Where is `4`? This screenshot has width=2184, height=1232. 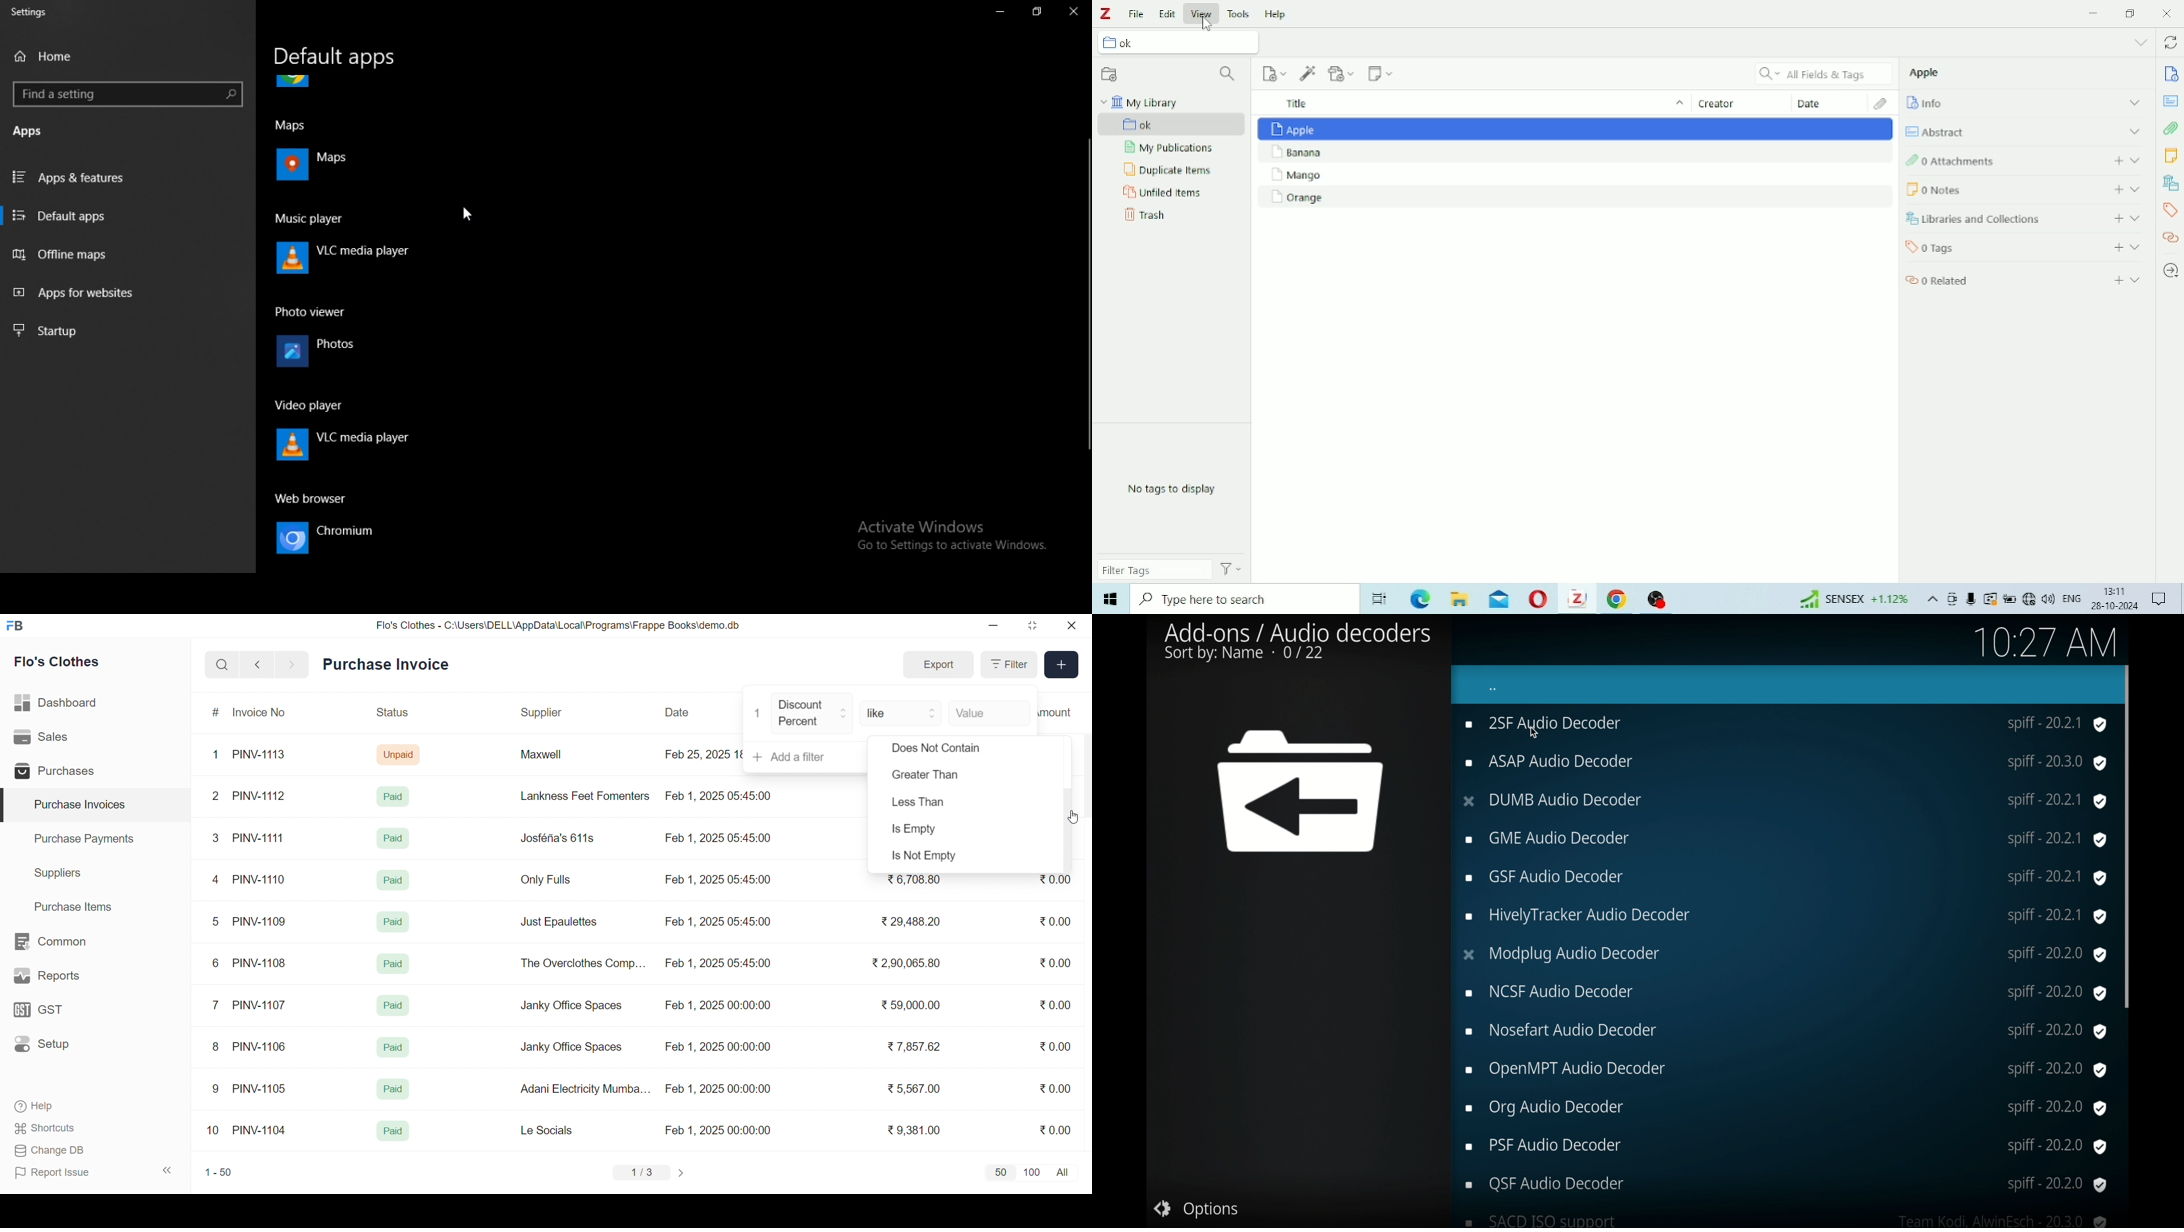 4 is located at coordinates (218, 880).